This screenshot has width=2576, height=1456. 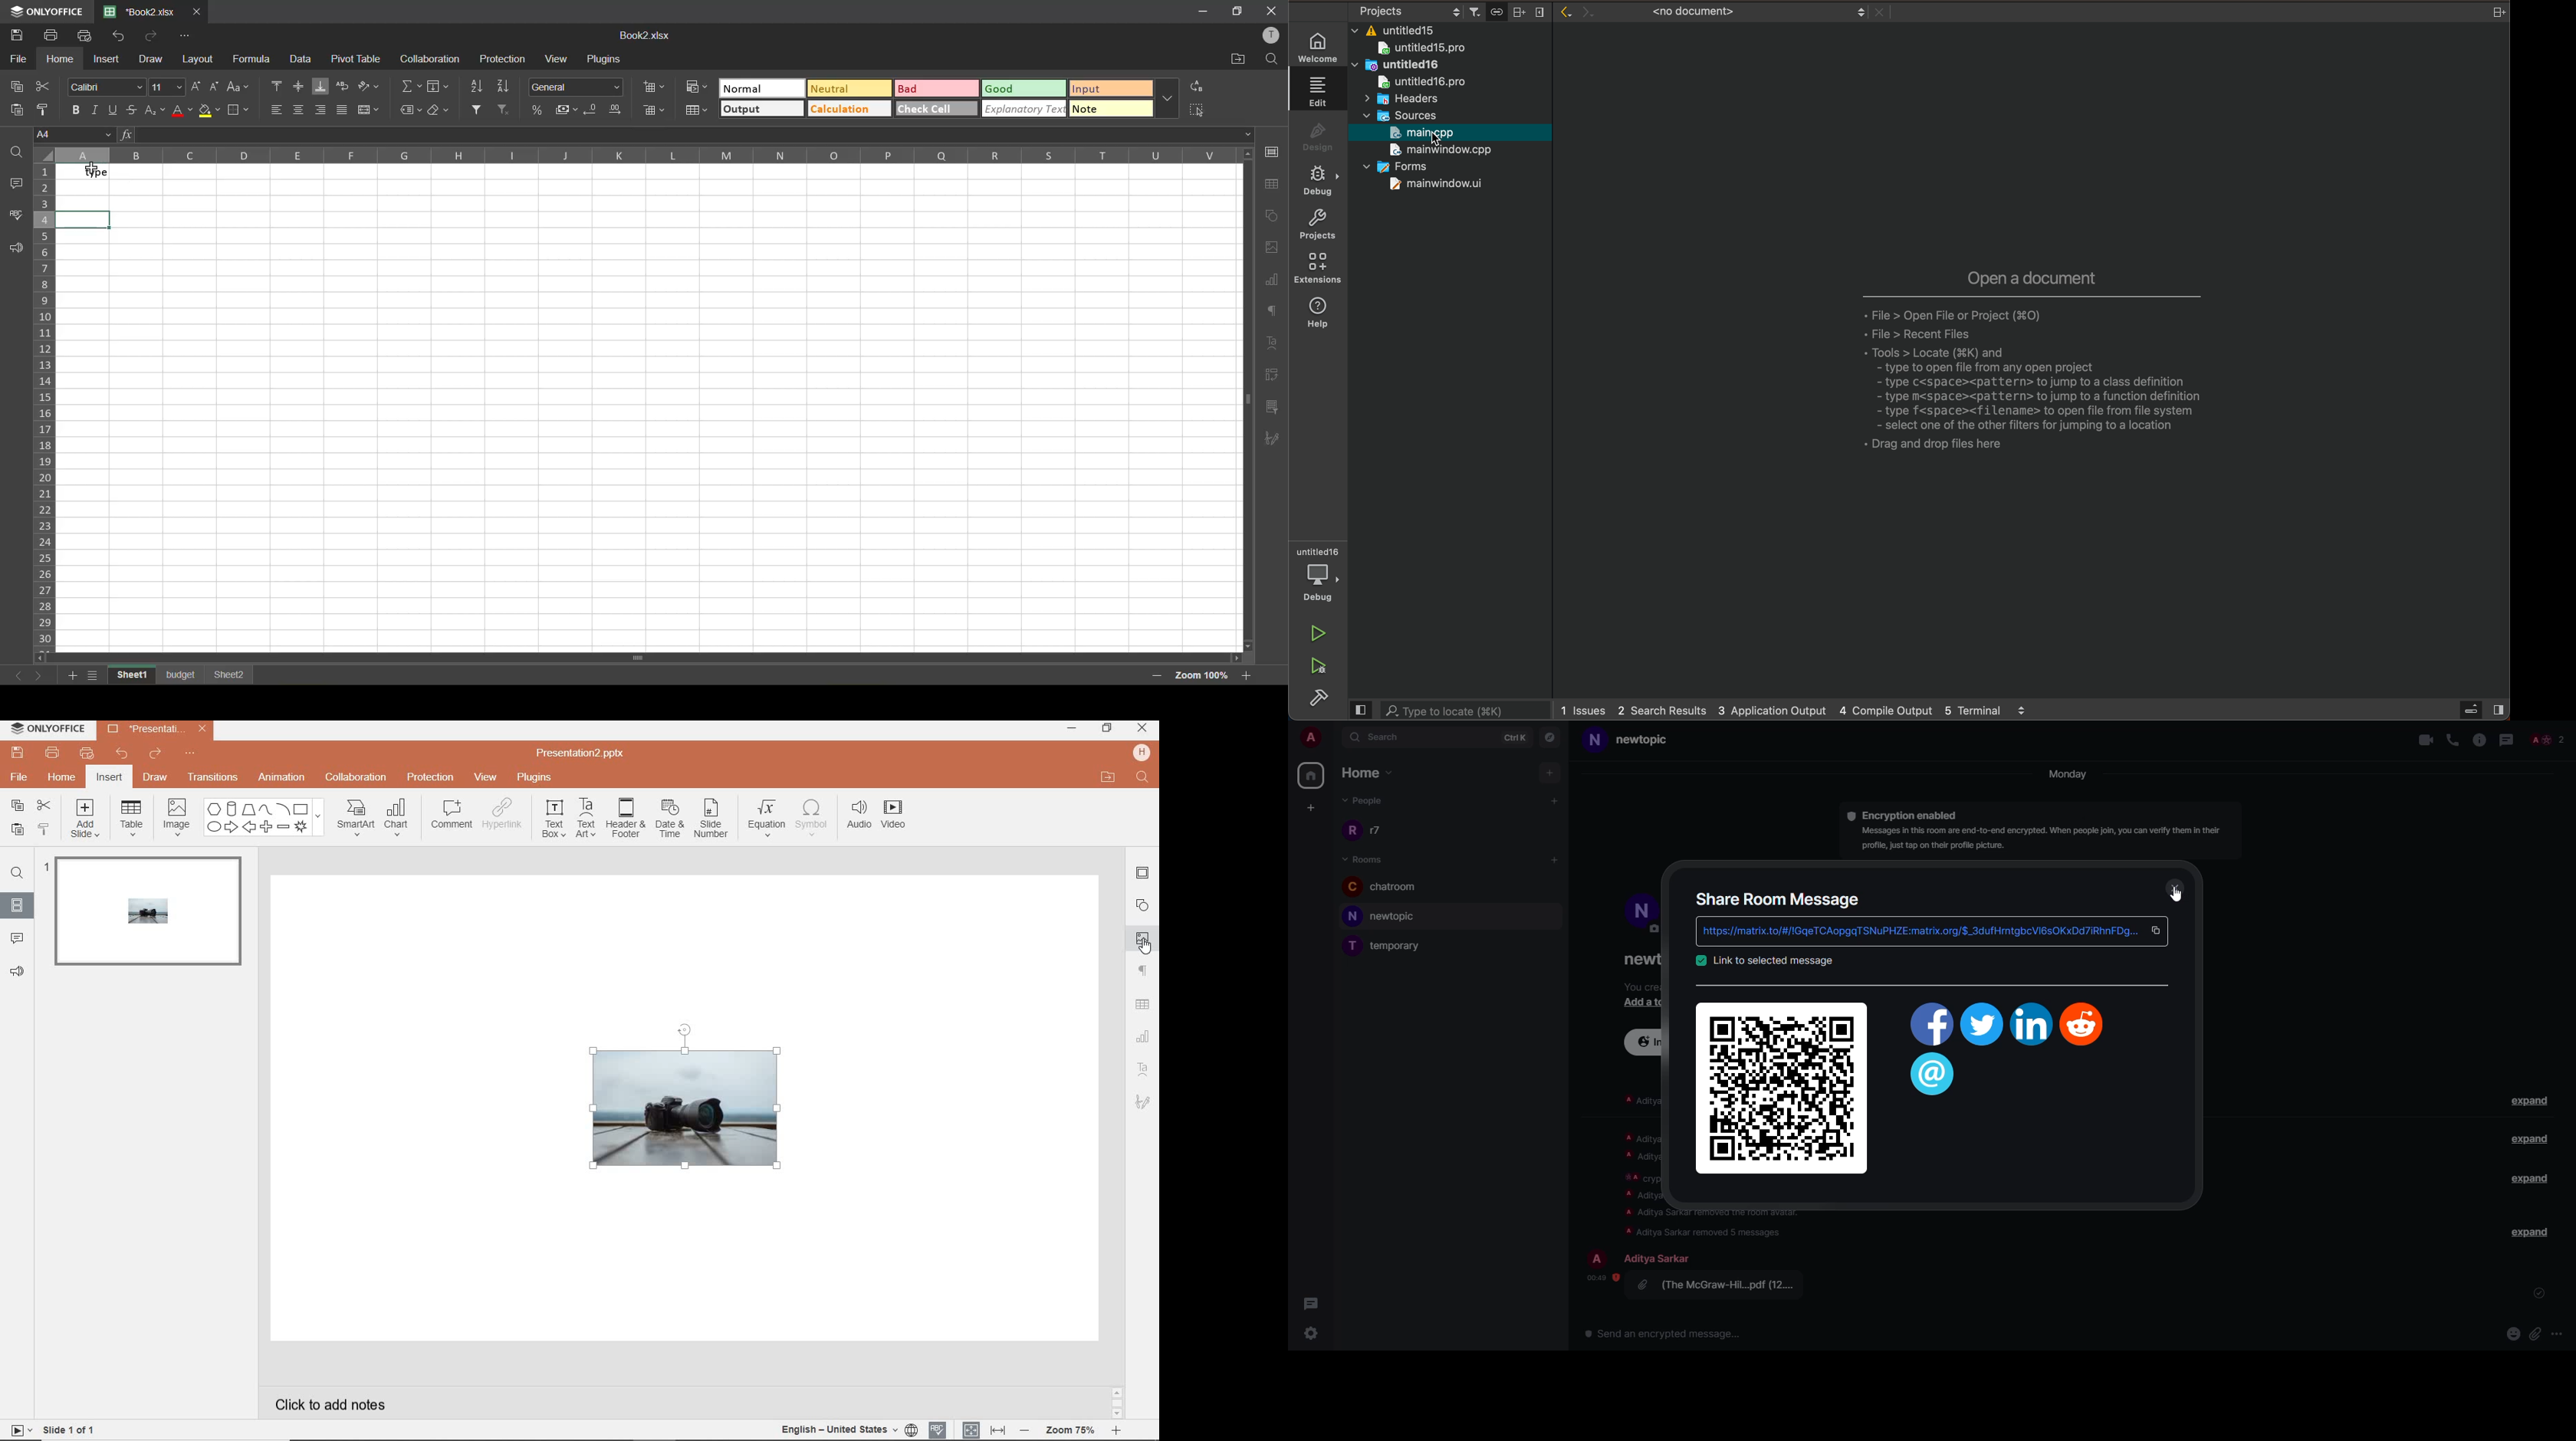 What do you see at coordinates (657, 87) in the screenshot?
I see `insert cells` at bounding box center [657, 87].